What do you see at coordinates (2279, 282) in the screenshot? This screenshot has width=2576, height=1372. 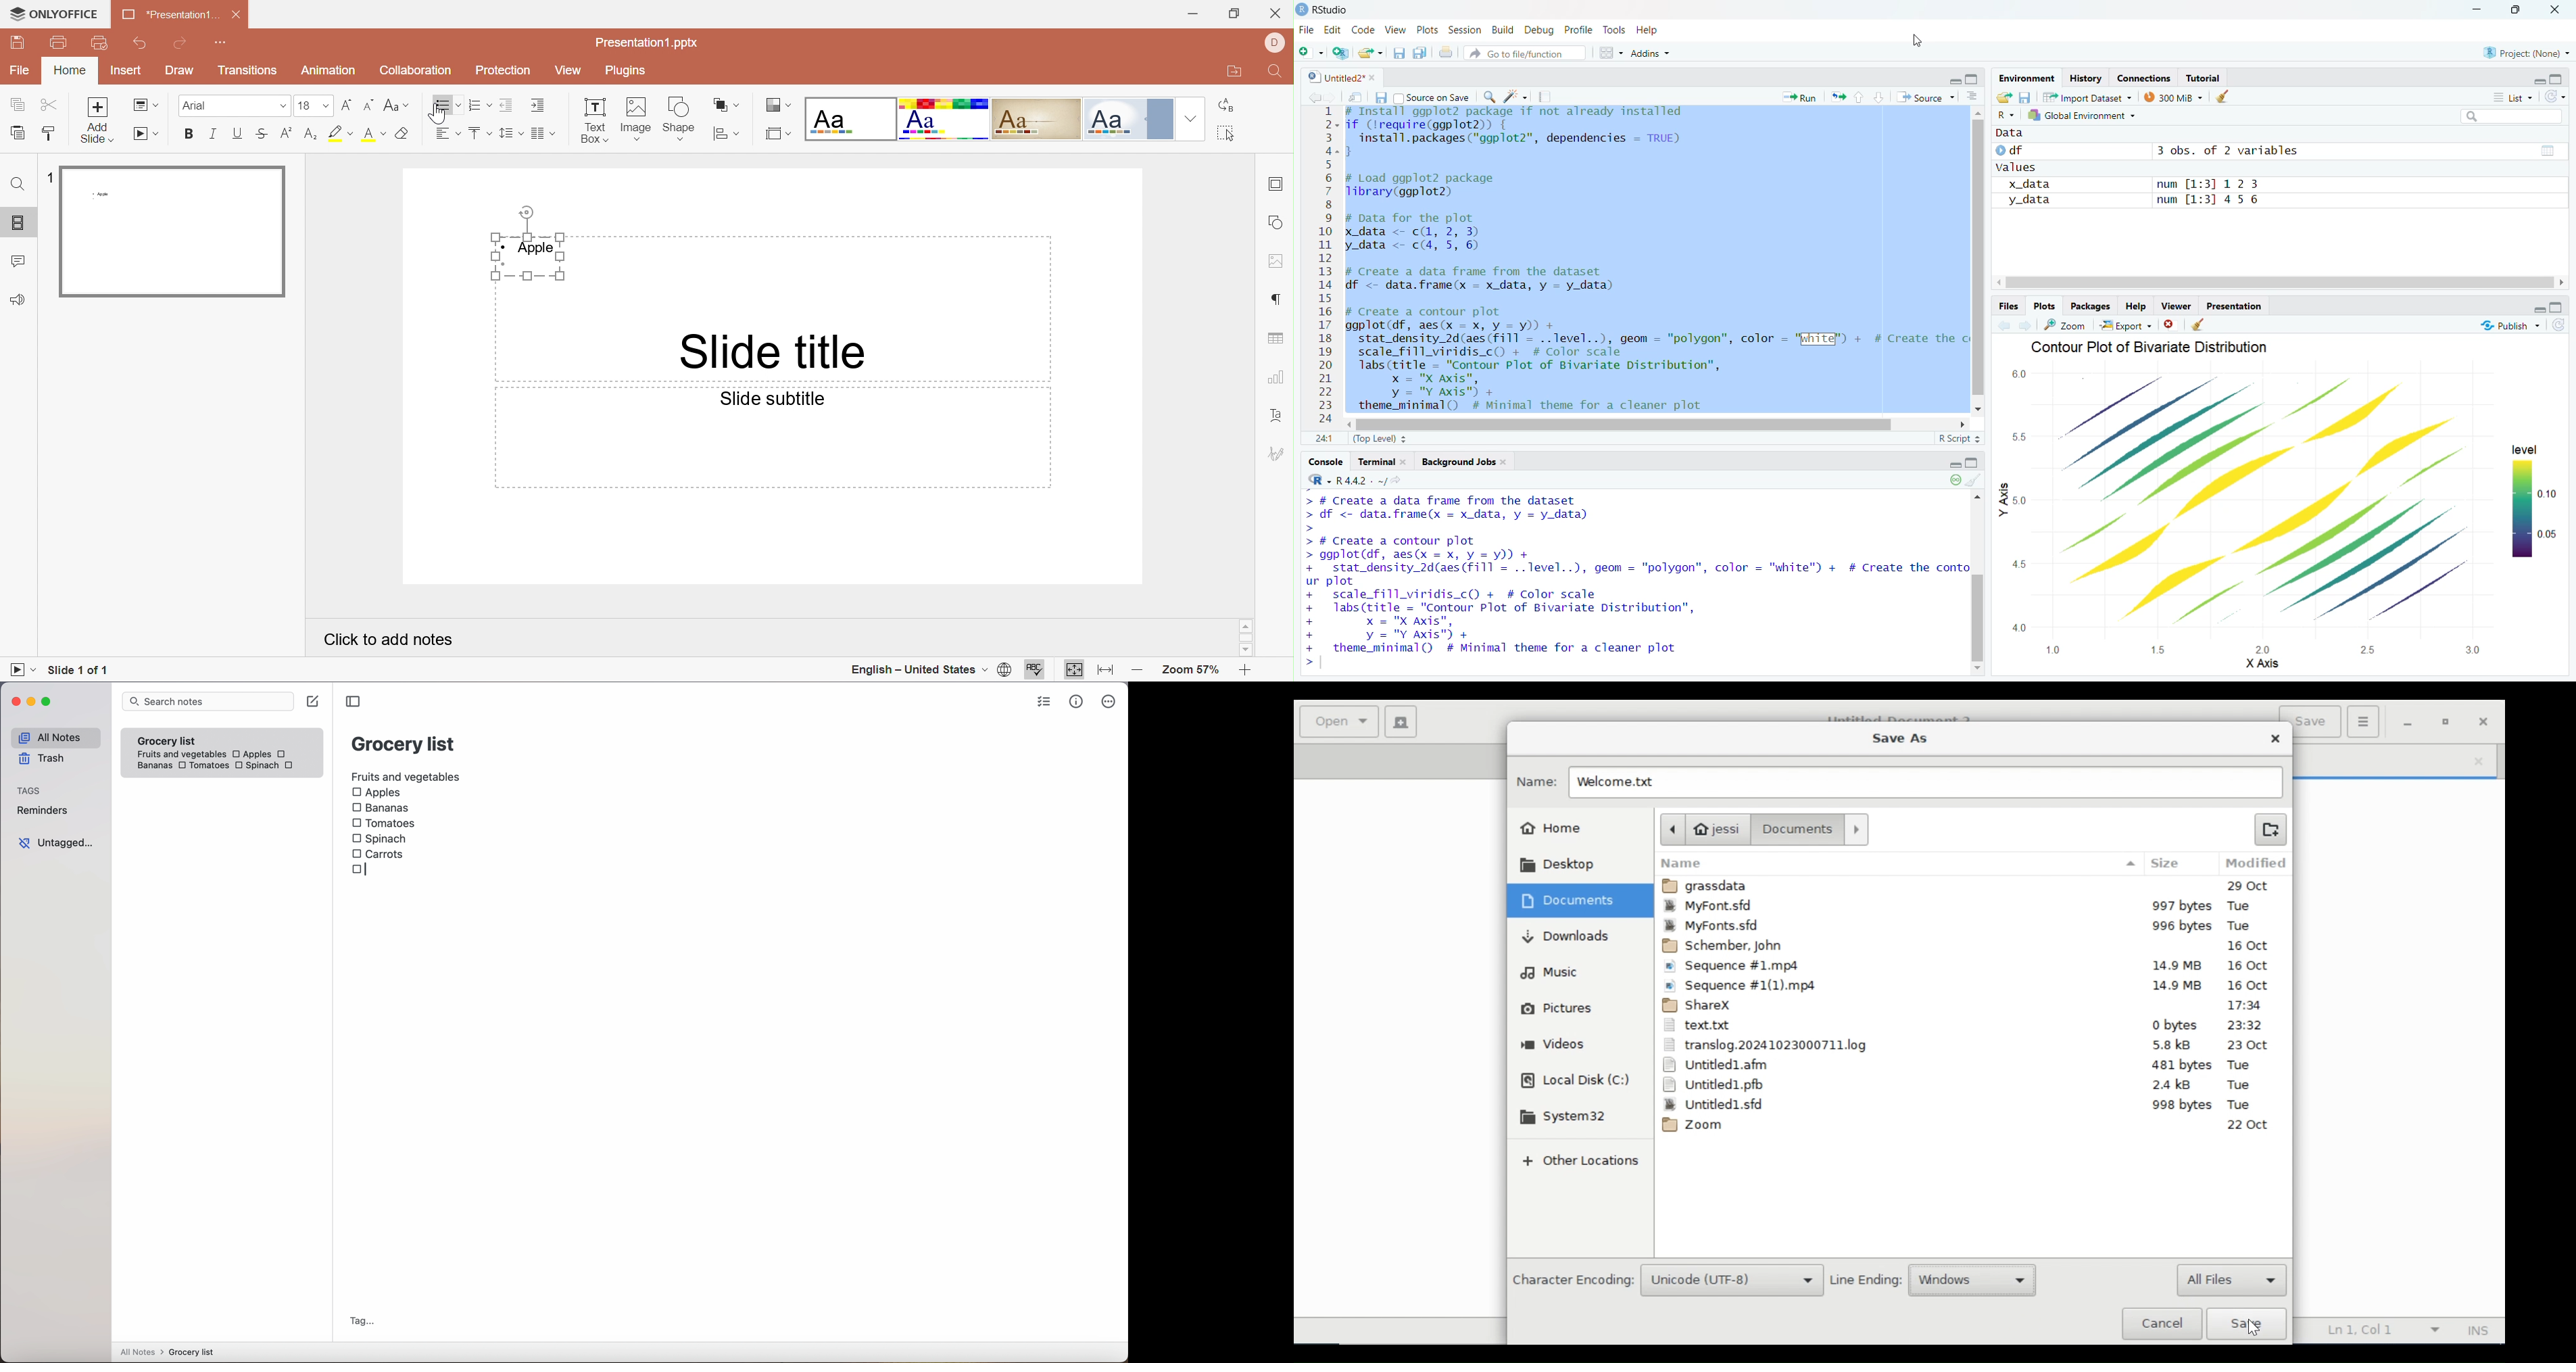 I see `horizontal scroll bar` at bounding box center [2279, 282].